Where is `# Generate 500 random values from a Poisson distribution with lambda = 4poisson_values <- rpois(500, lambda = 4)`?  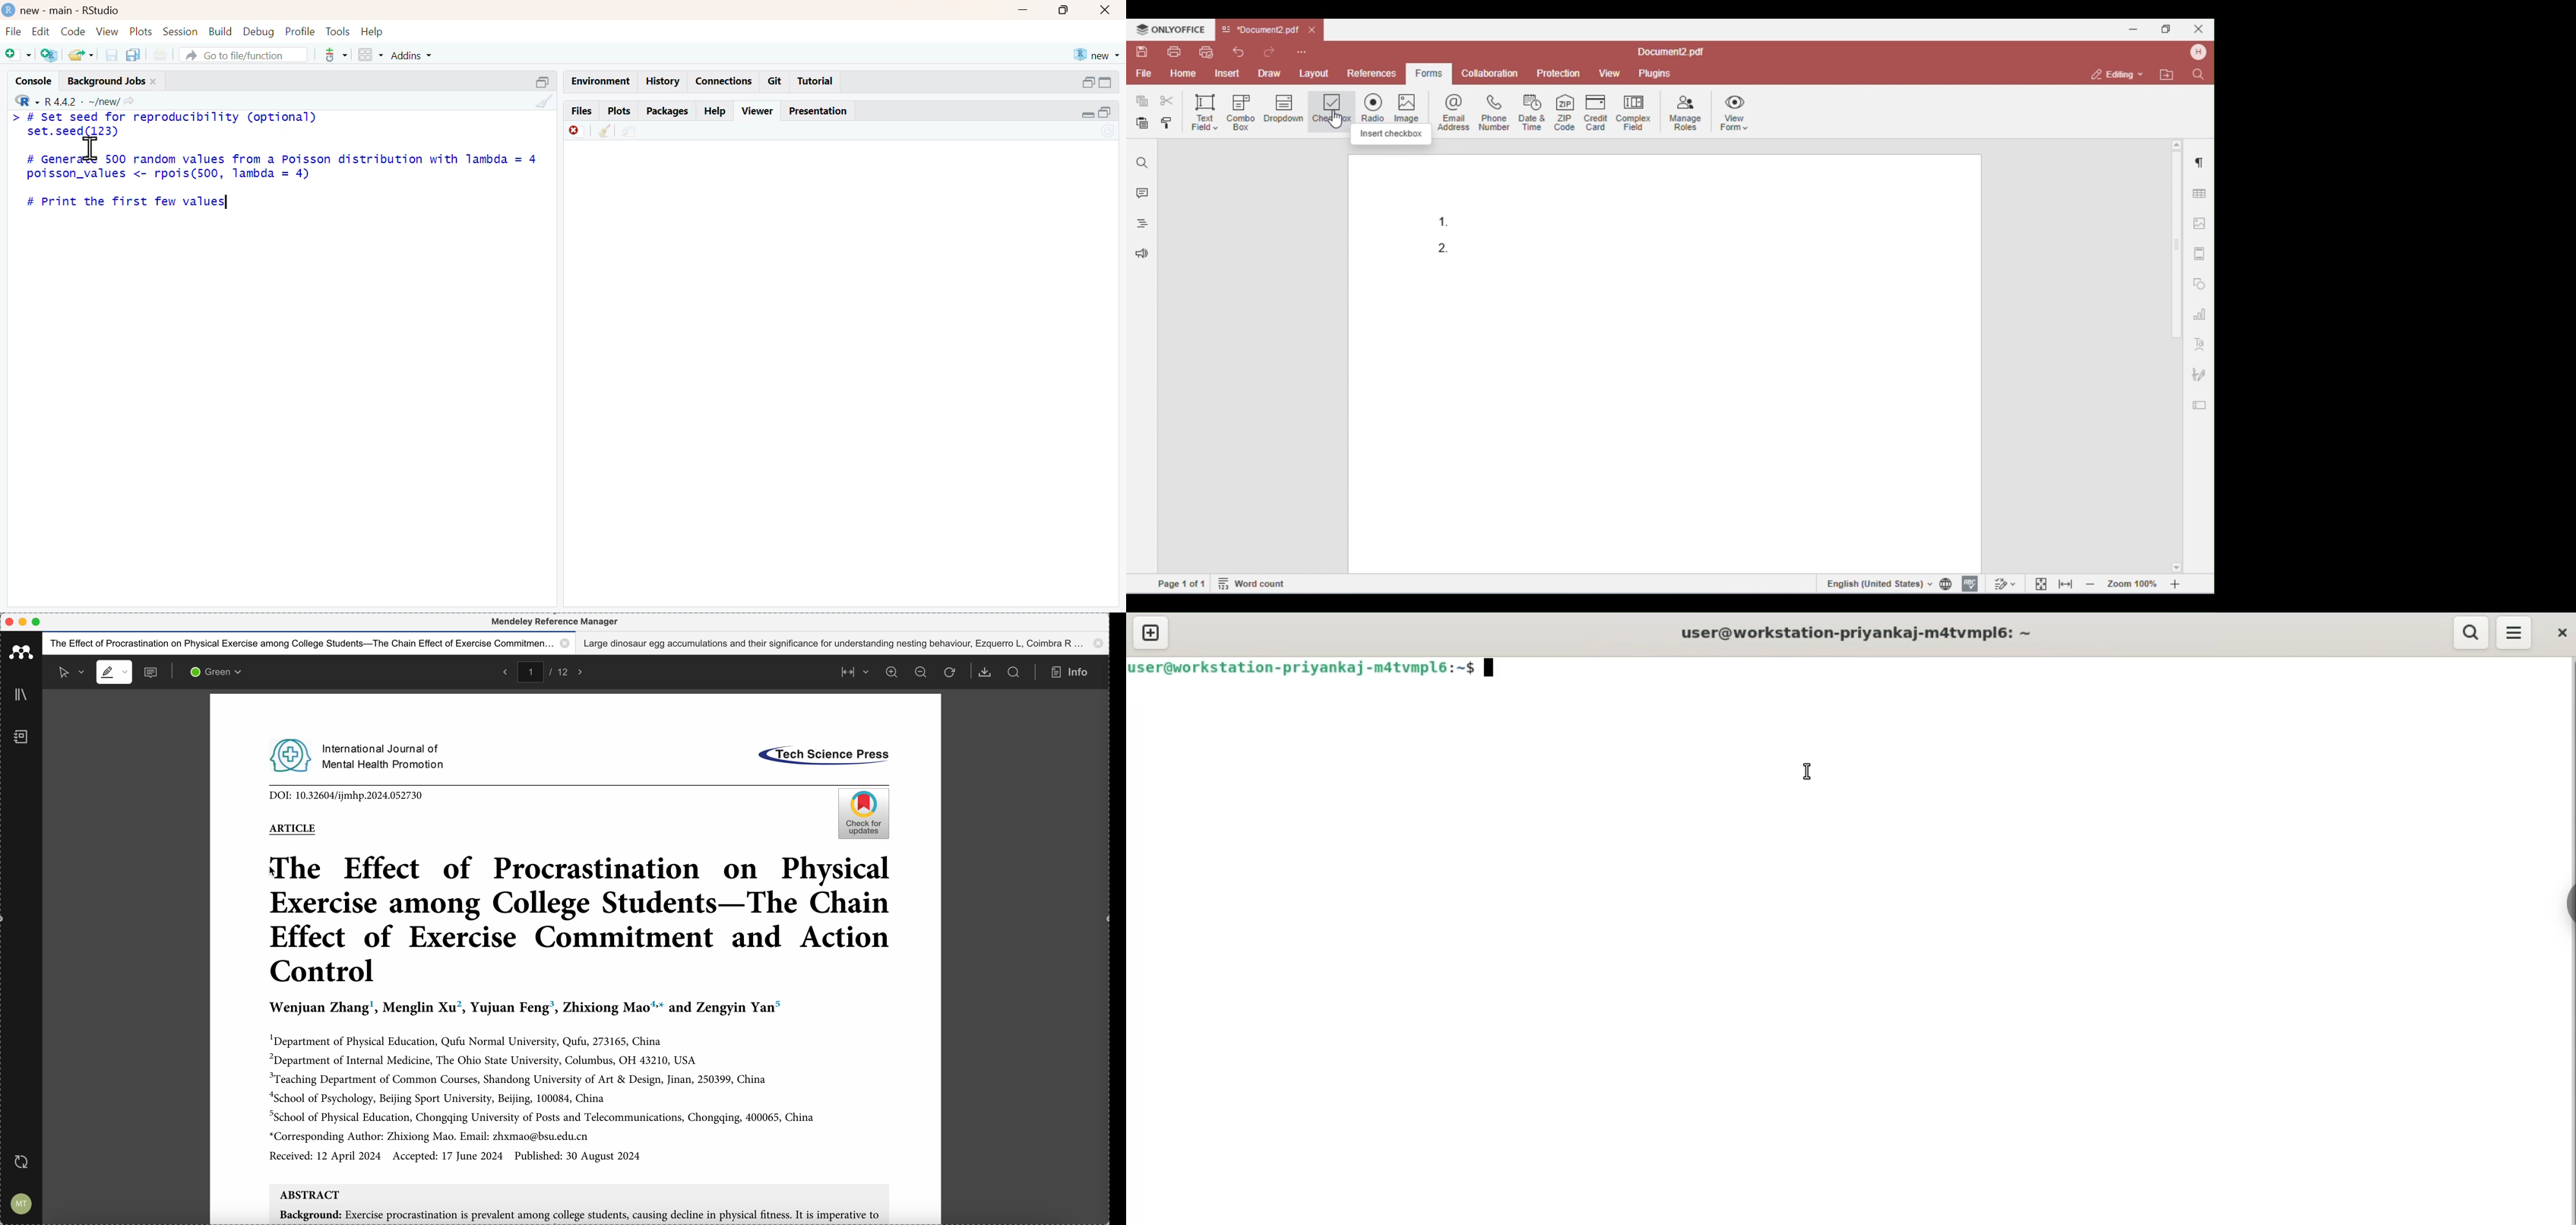
# Generate 500 random values from a Poisson distribution with lambda = 4poisson_values <- rpois(500, lambda = 4) is located at coordinates (282, 168).